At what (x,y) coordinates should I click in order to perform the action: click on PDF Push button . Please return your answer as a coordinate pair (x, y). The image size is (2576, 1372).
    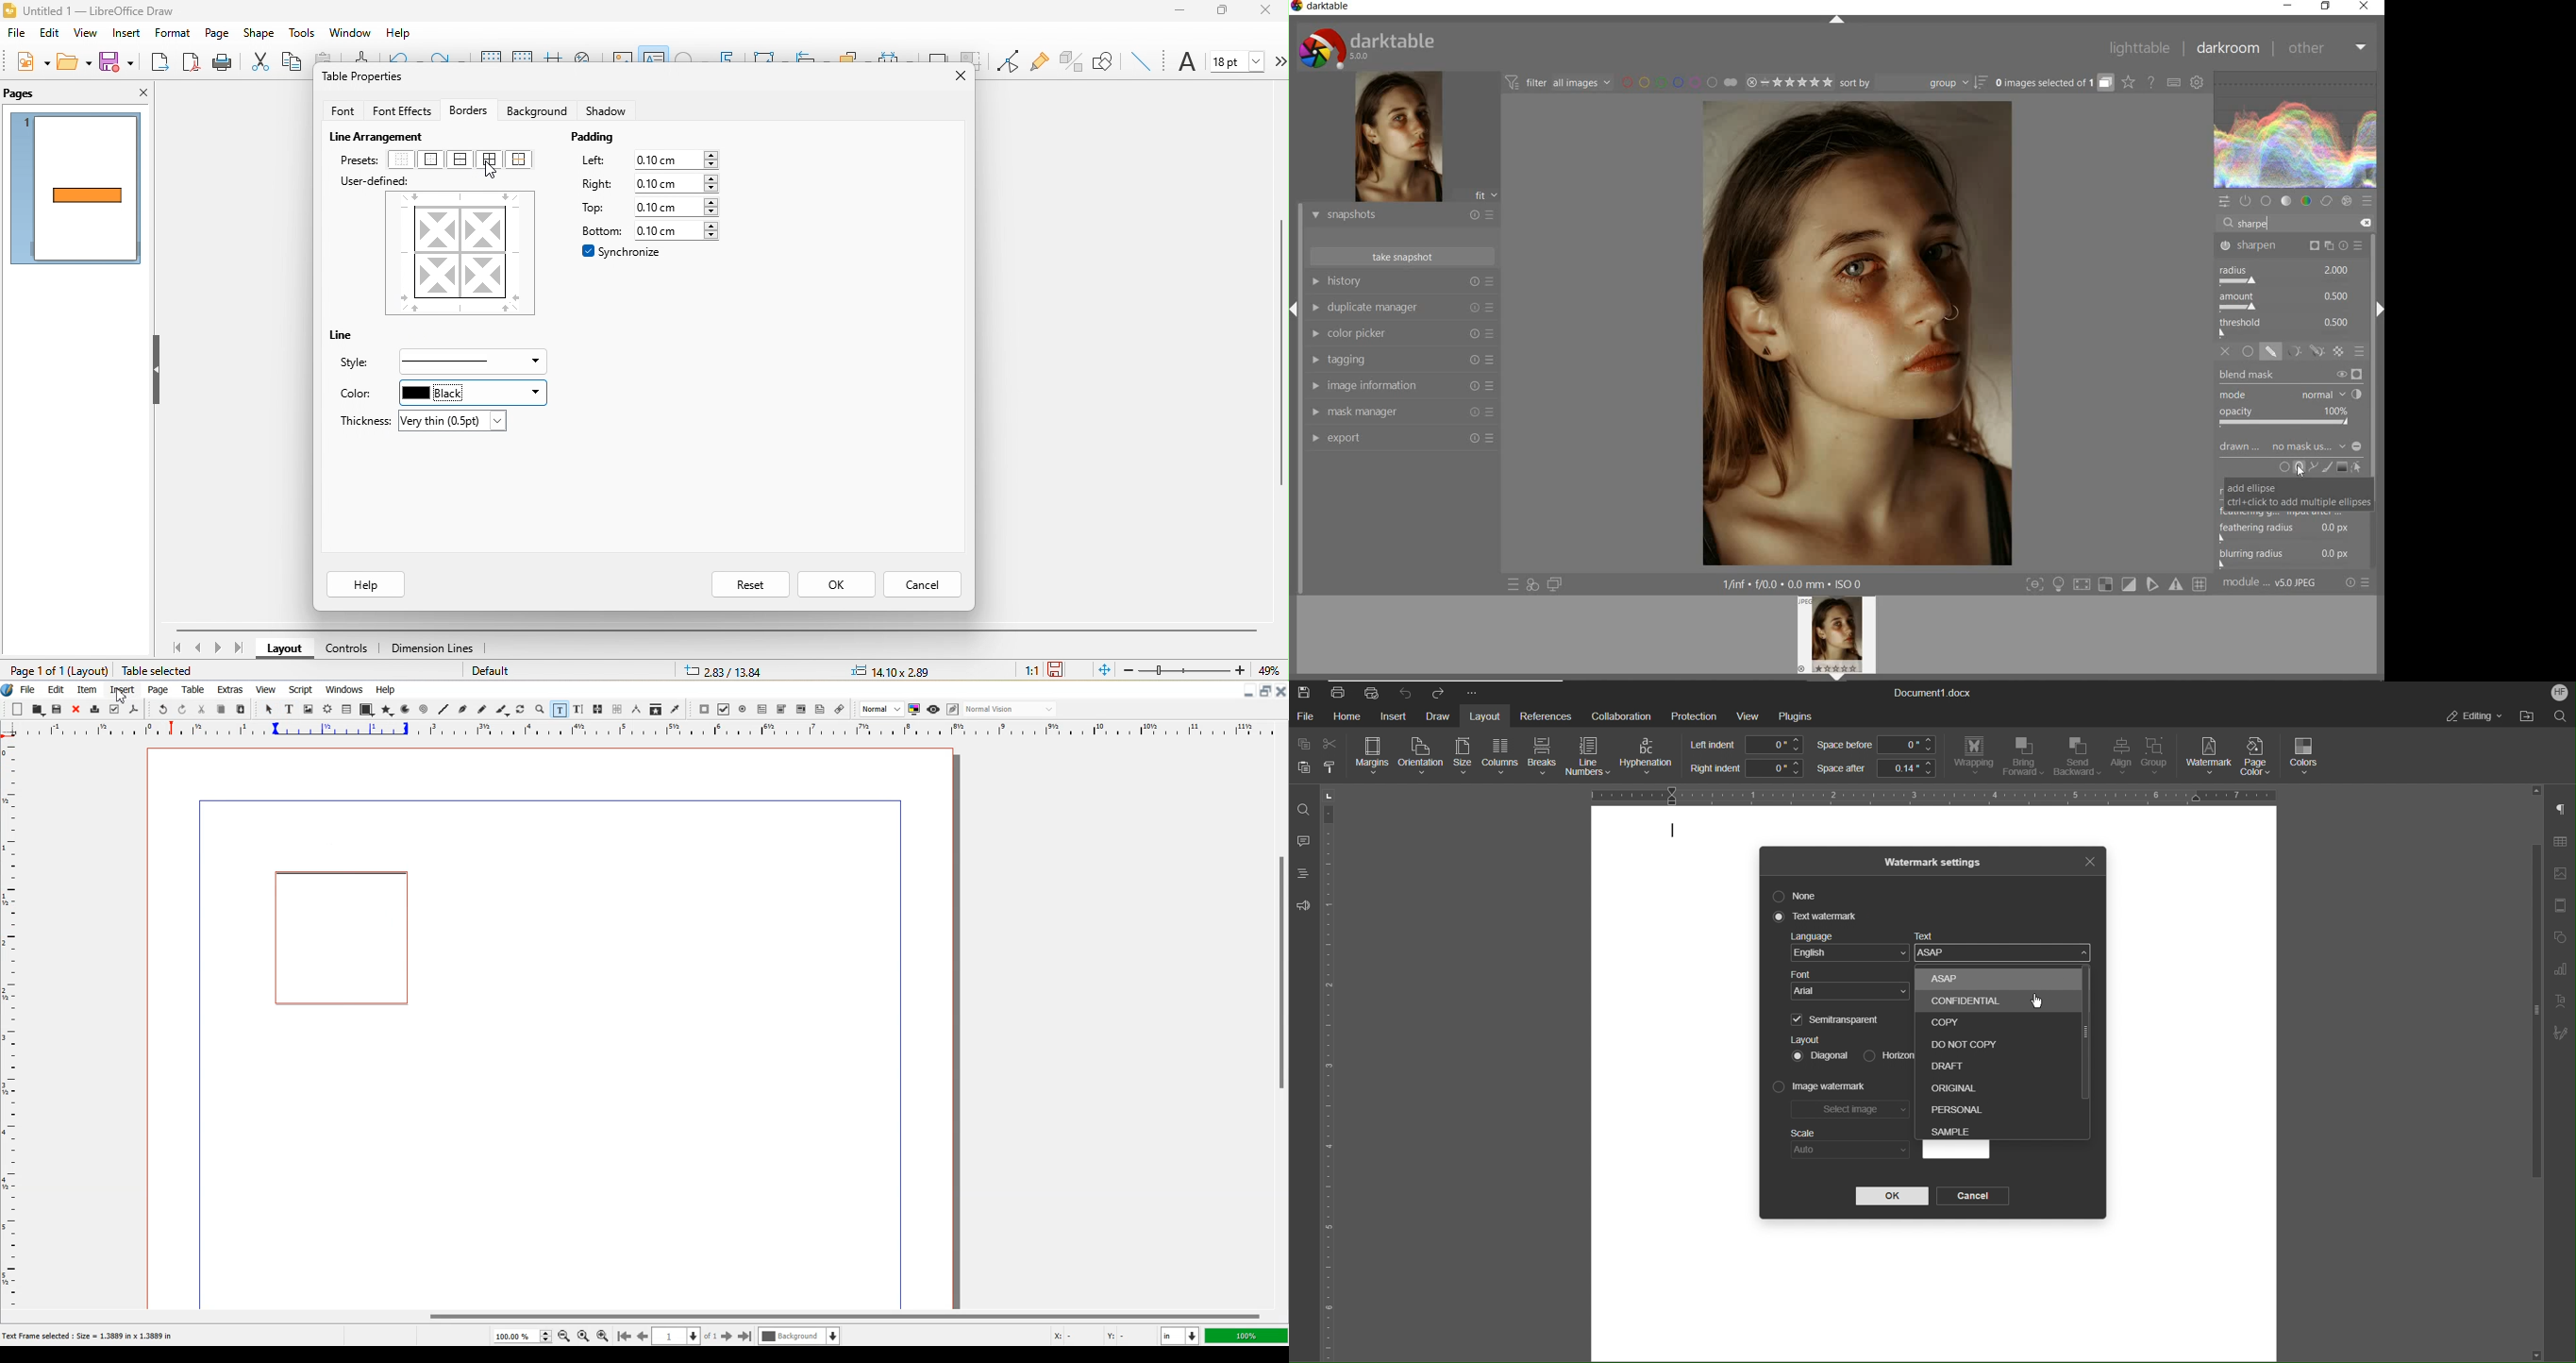
    Looking at the image, I should click on (704, 709).